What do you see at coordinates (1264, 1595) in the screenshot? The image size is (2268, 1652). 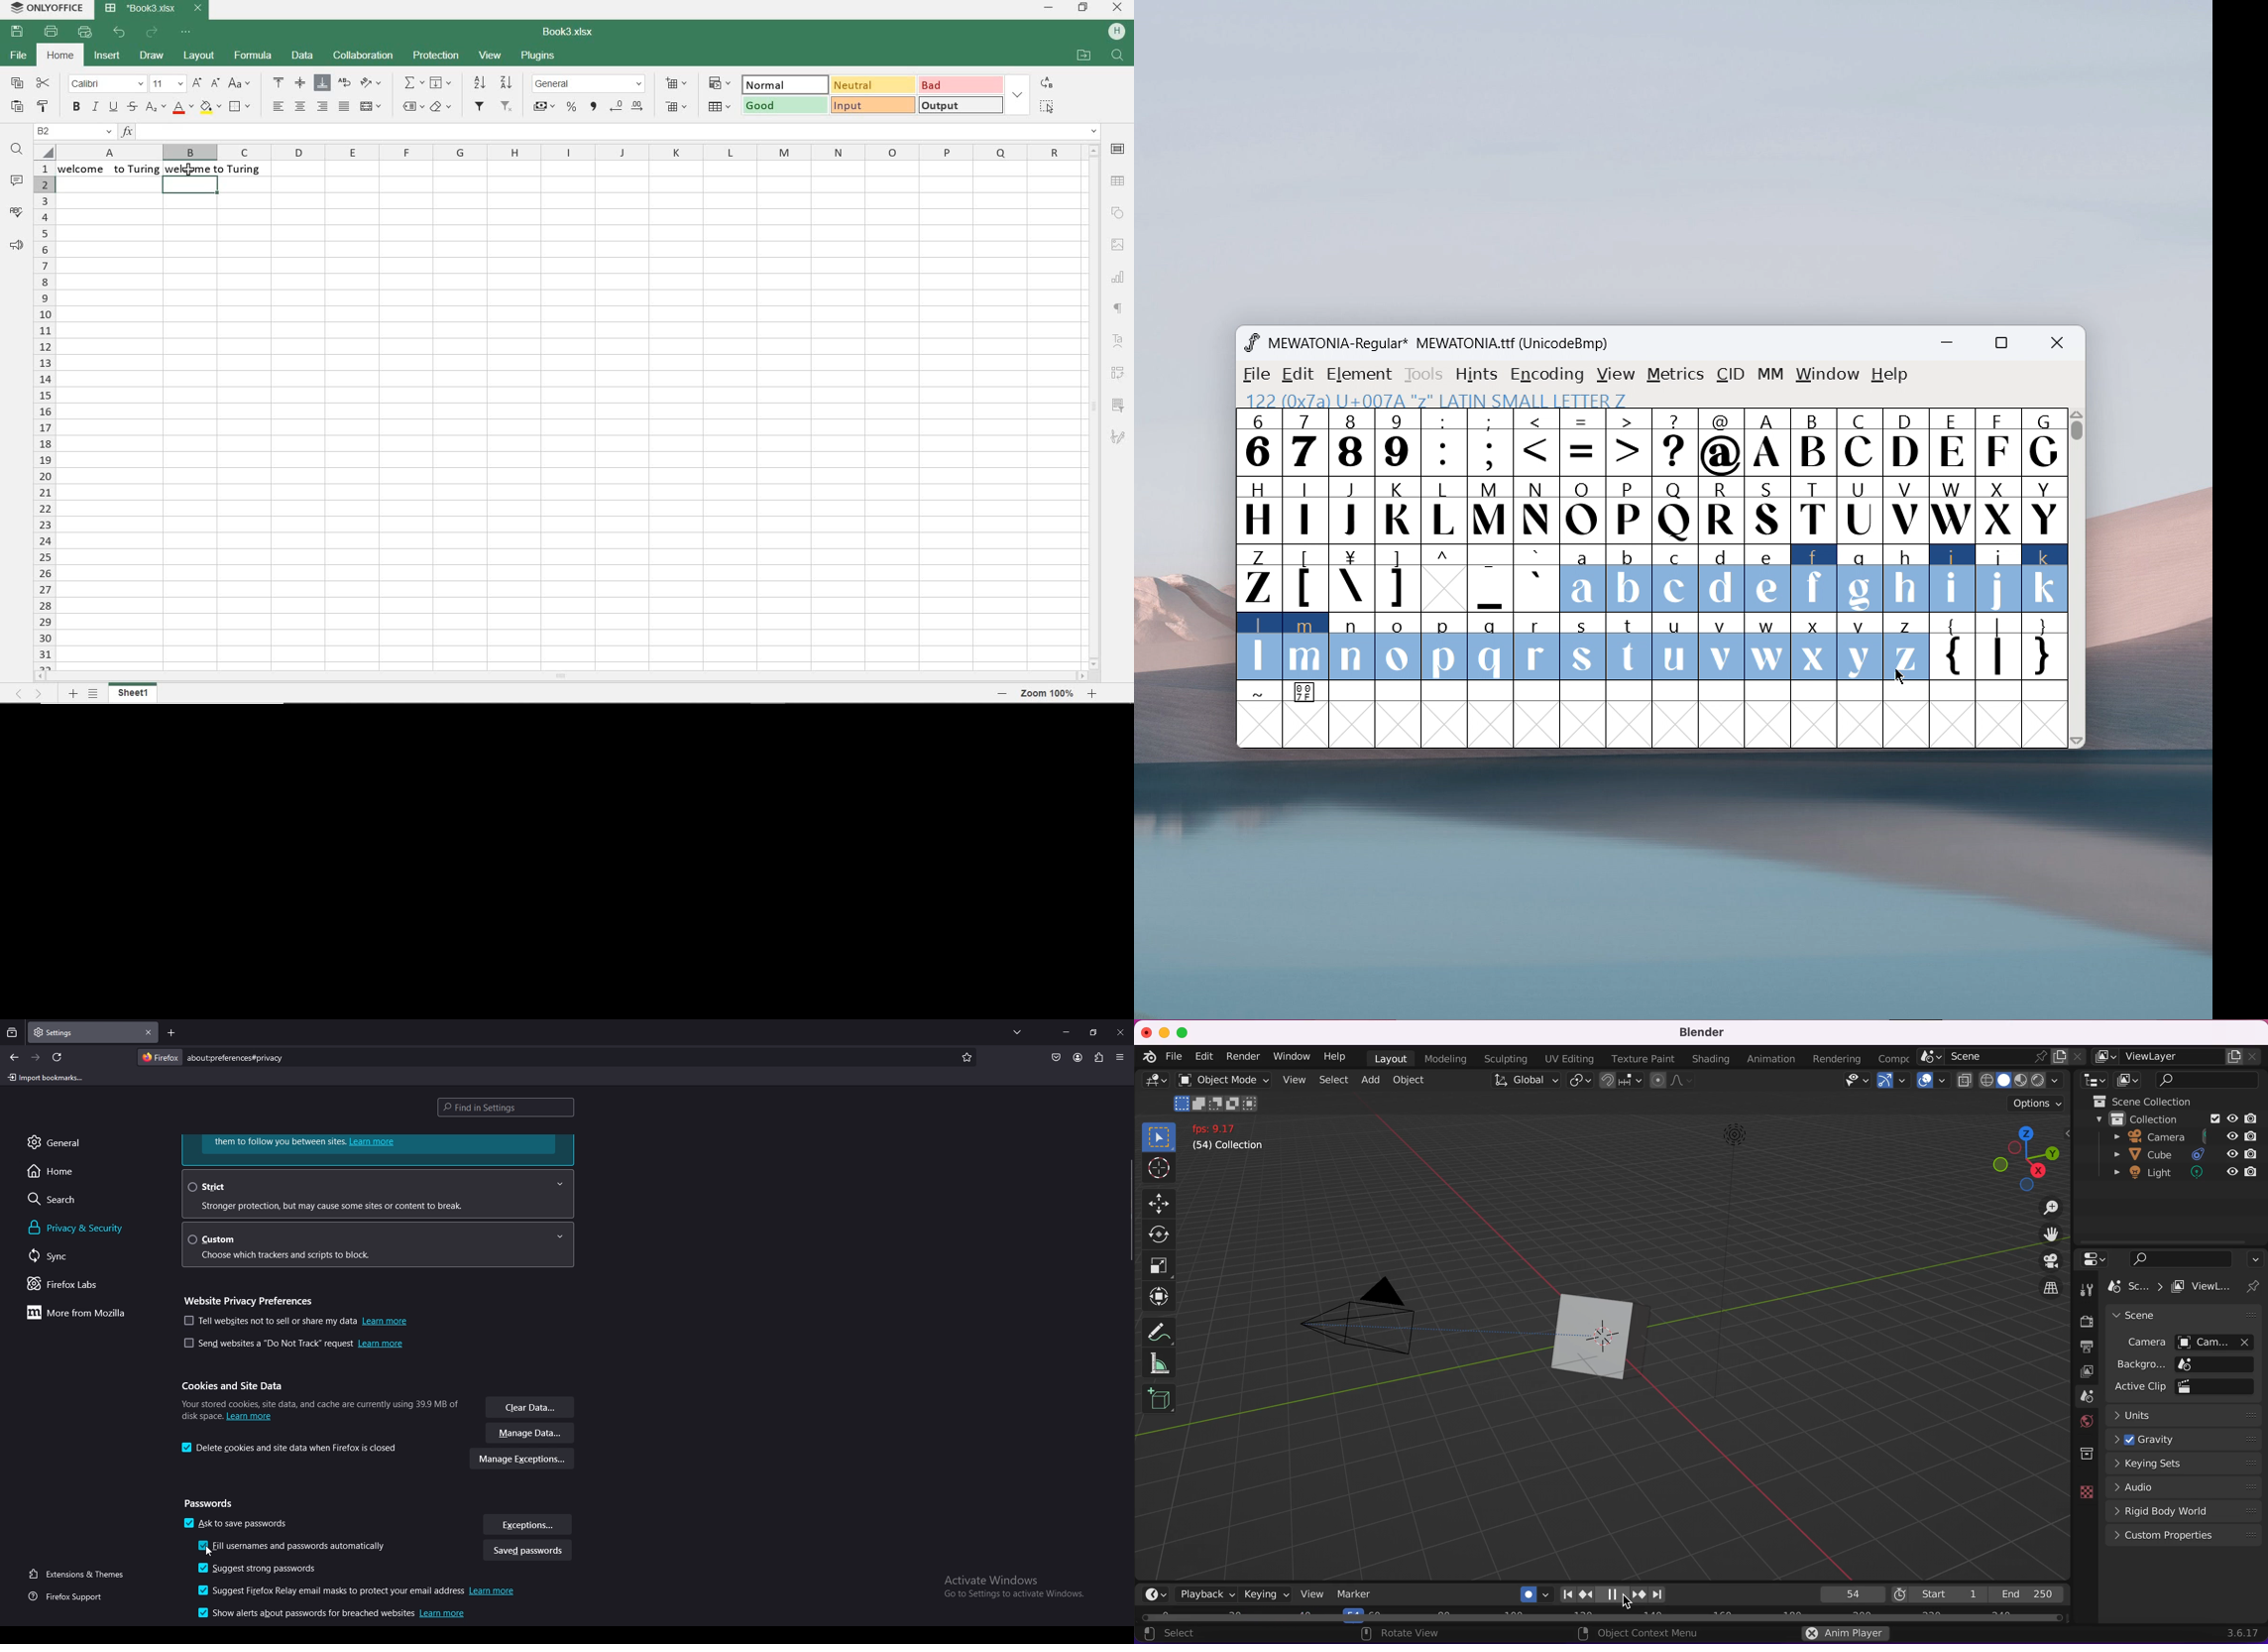 I see `keying` at bounding box center [1264, 1595].